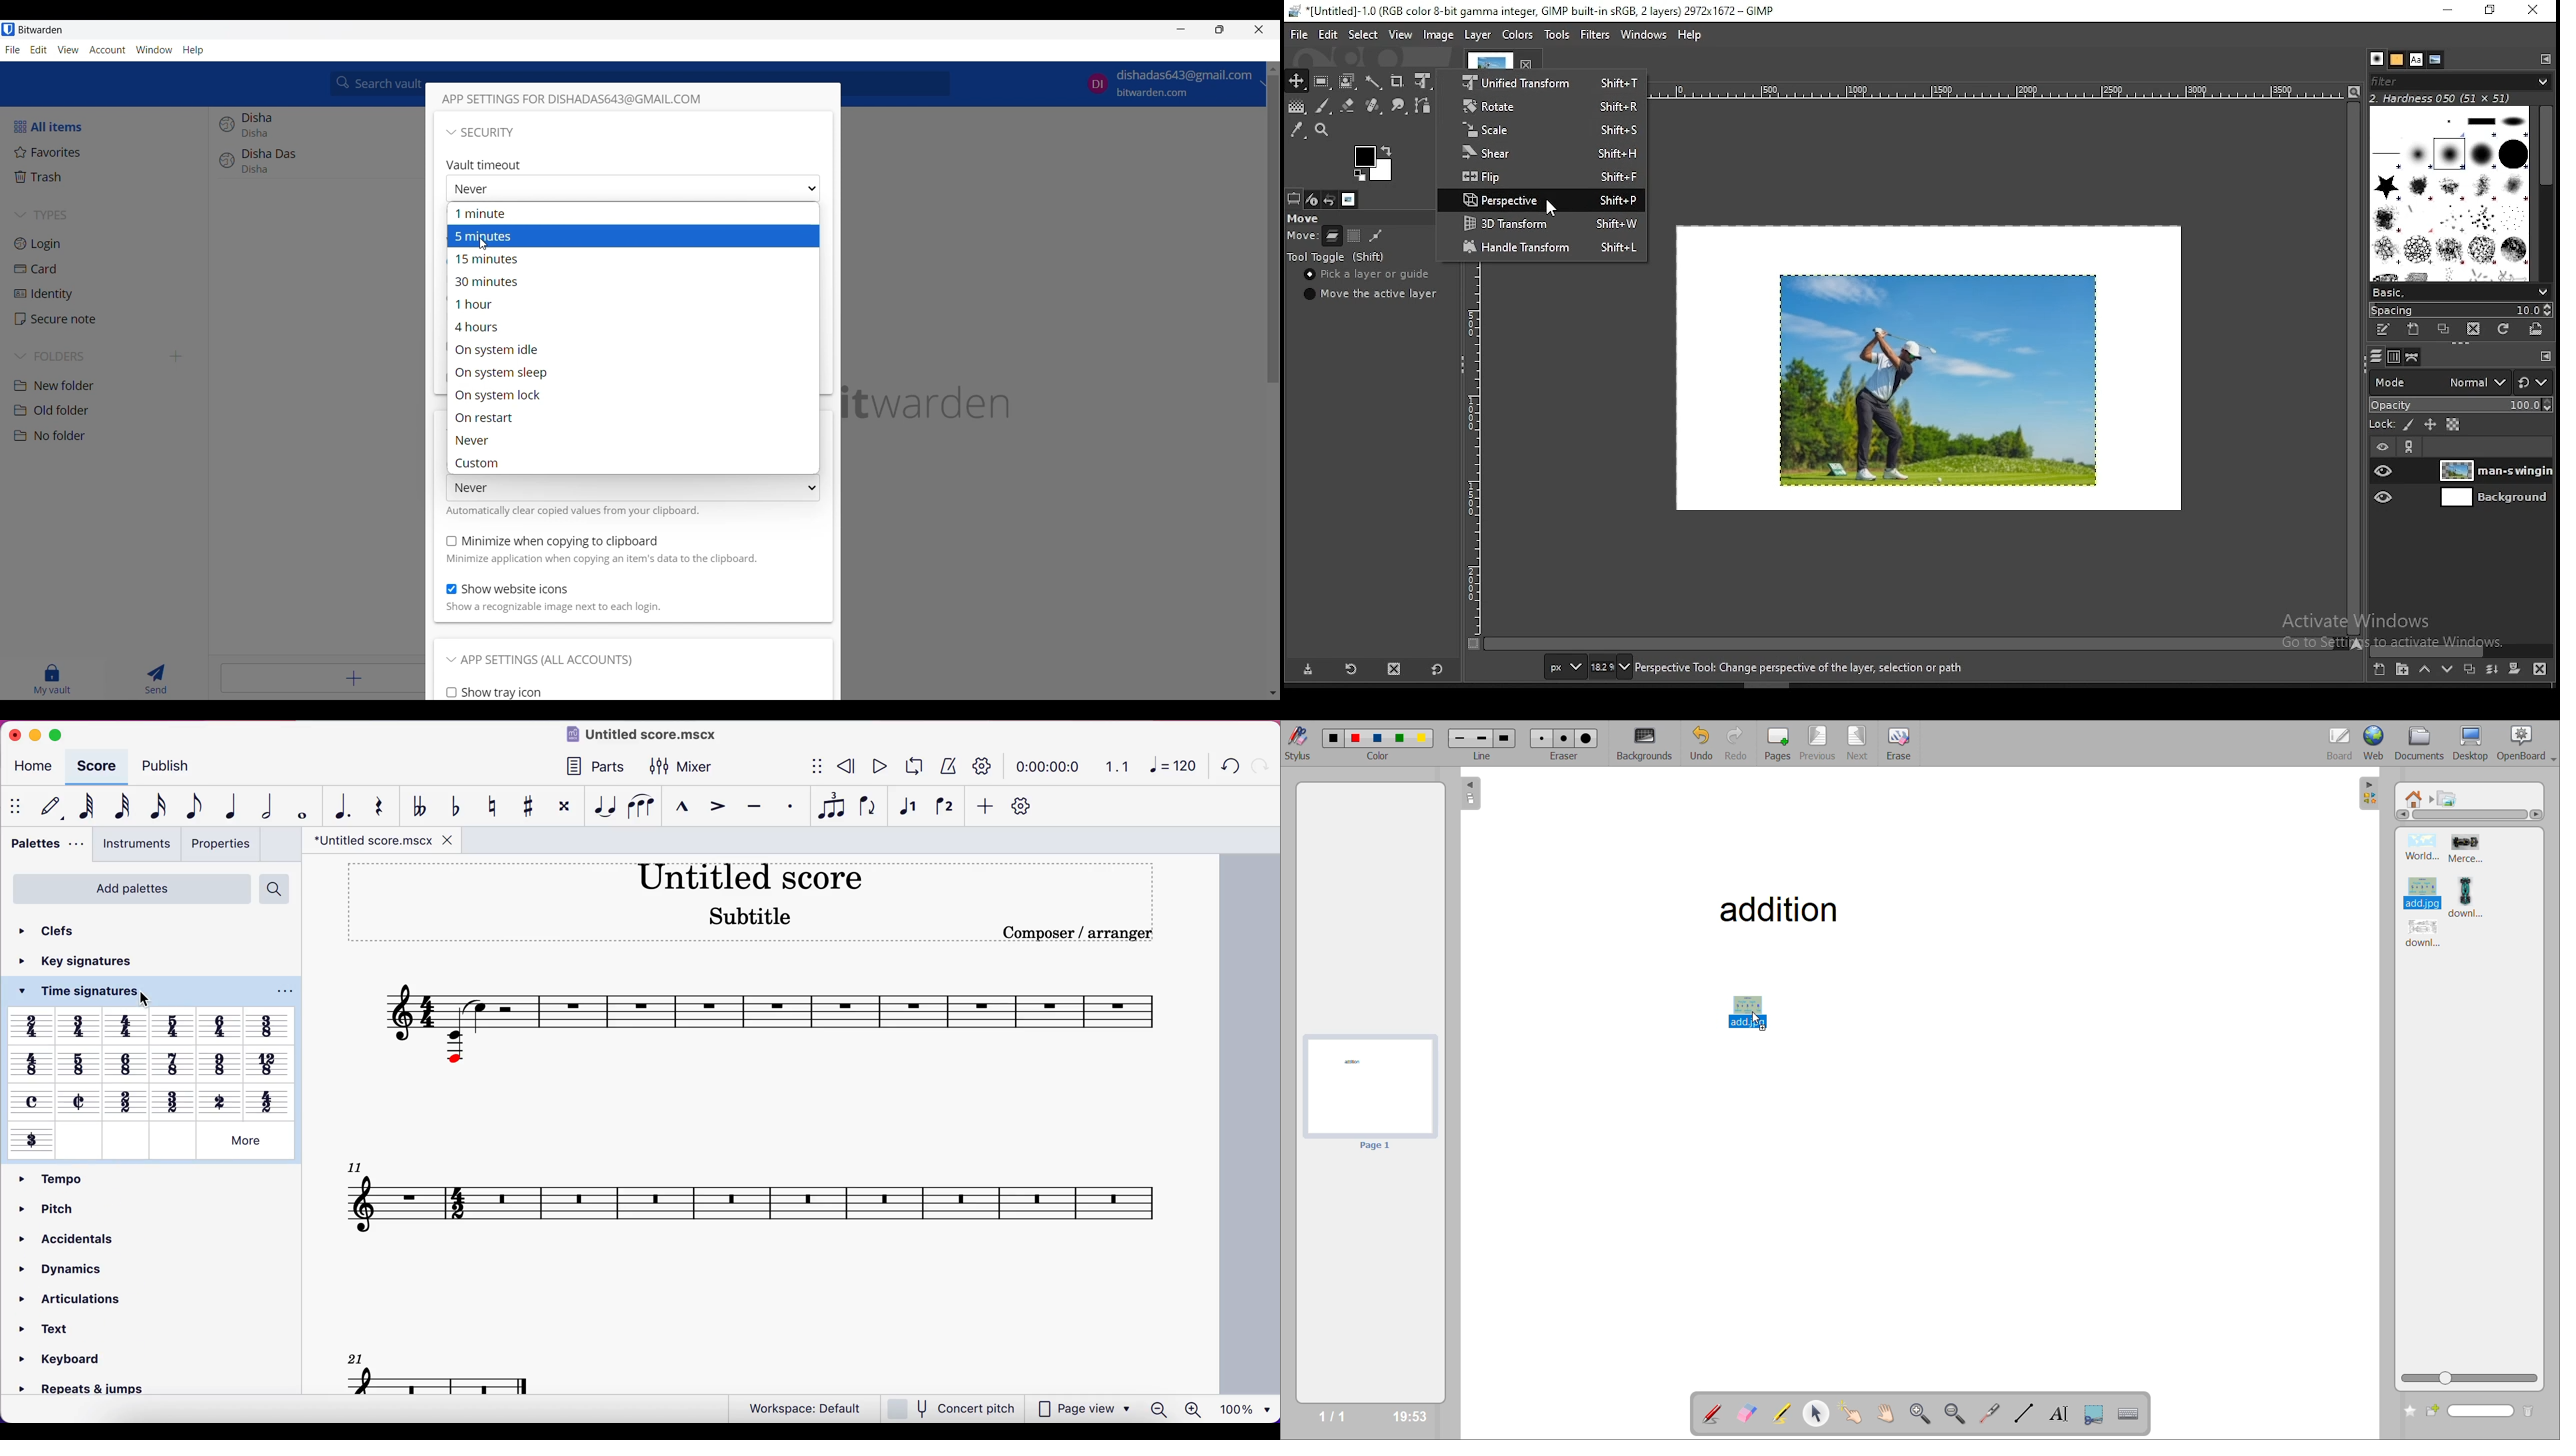 This screenshot has width=2576, height=1456. I want to click on default, so click(50, 808).